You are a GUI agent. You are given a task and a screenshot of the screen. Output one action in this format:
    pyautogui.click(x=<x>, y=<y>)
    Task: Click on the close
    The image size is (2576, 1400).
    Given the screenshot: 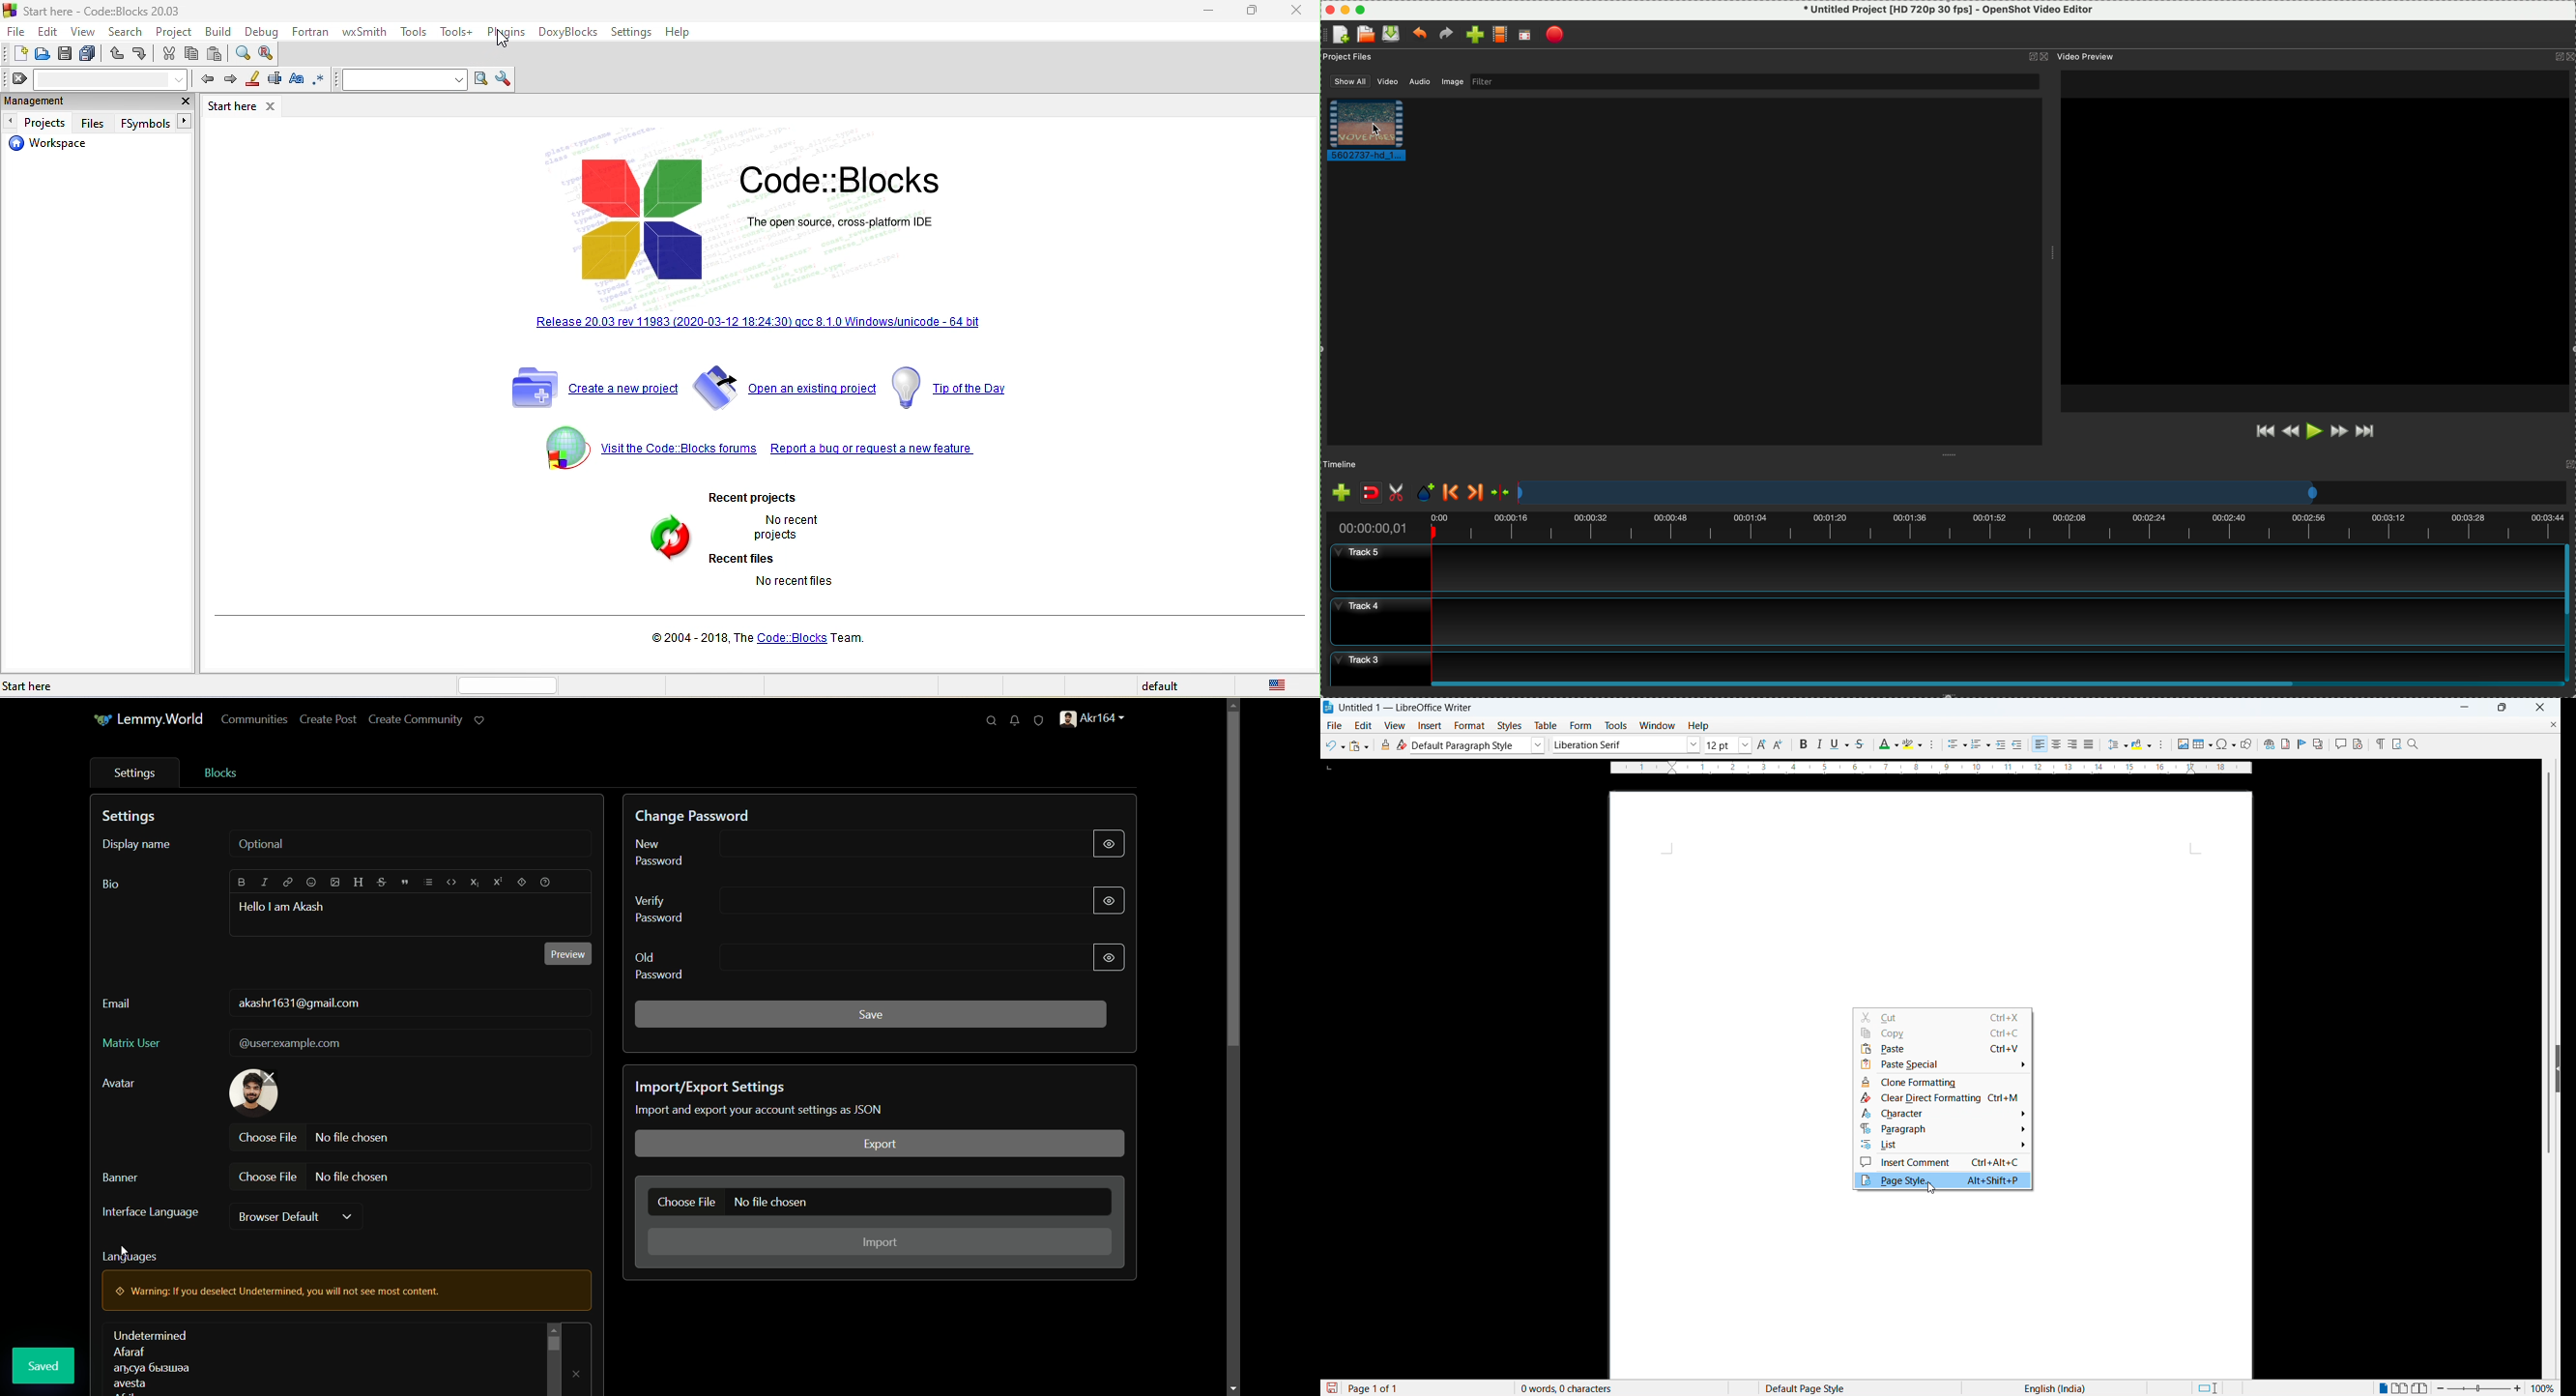 What is the action you would take?
    pyautogui.click(x=1296, y=12)
    